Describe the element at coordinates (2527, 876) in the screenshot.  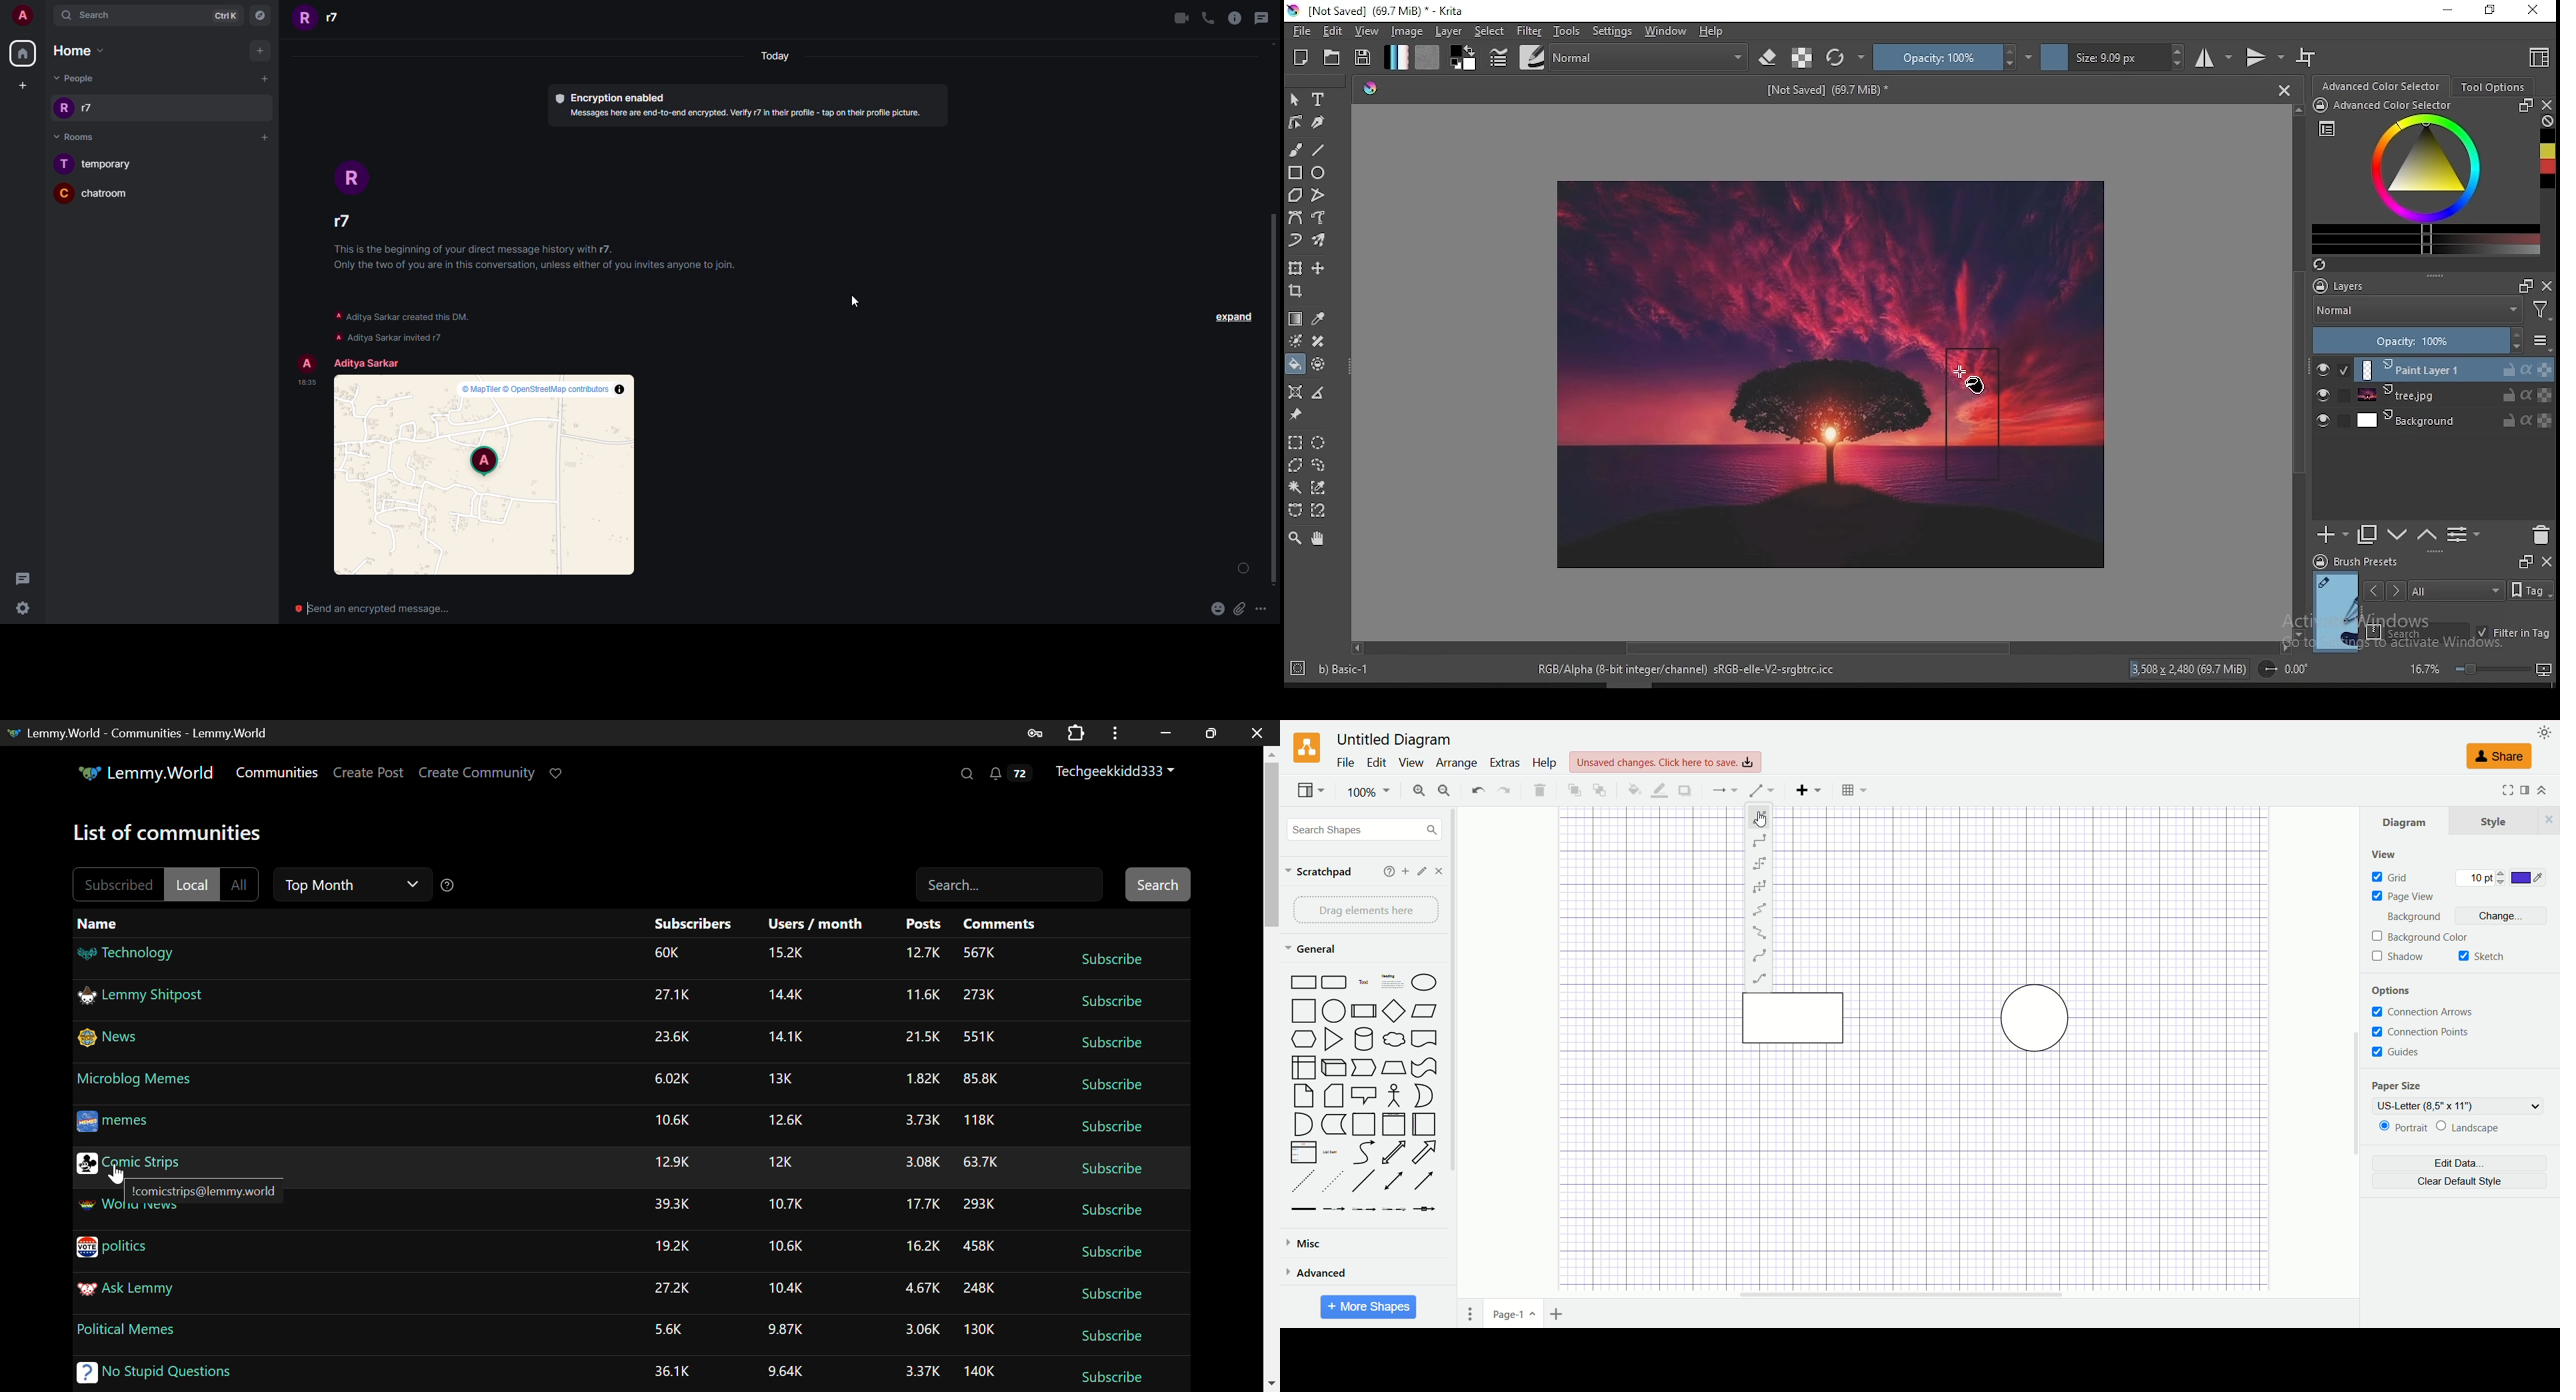
I see `color` at that location.